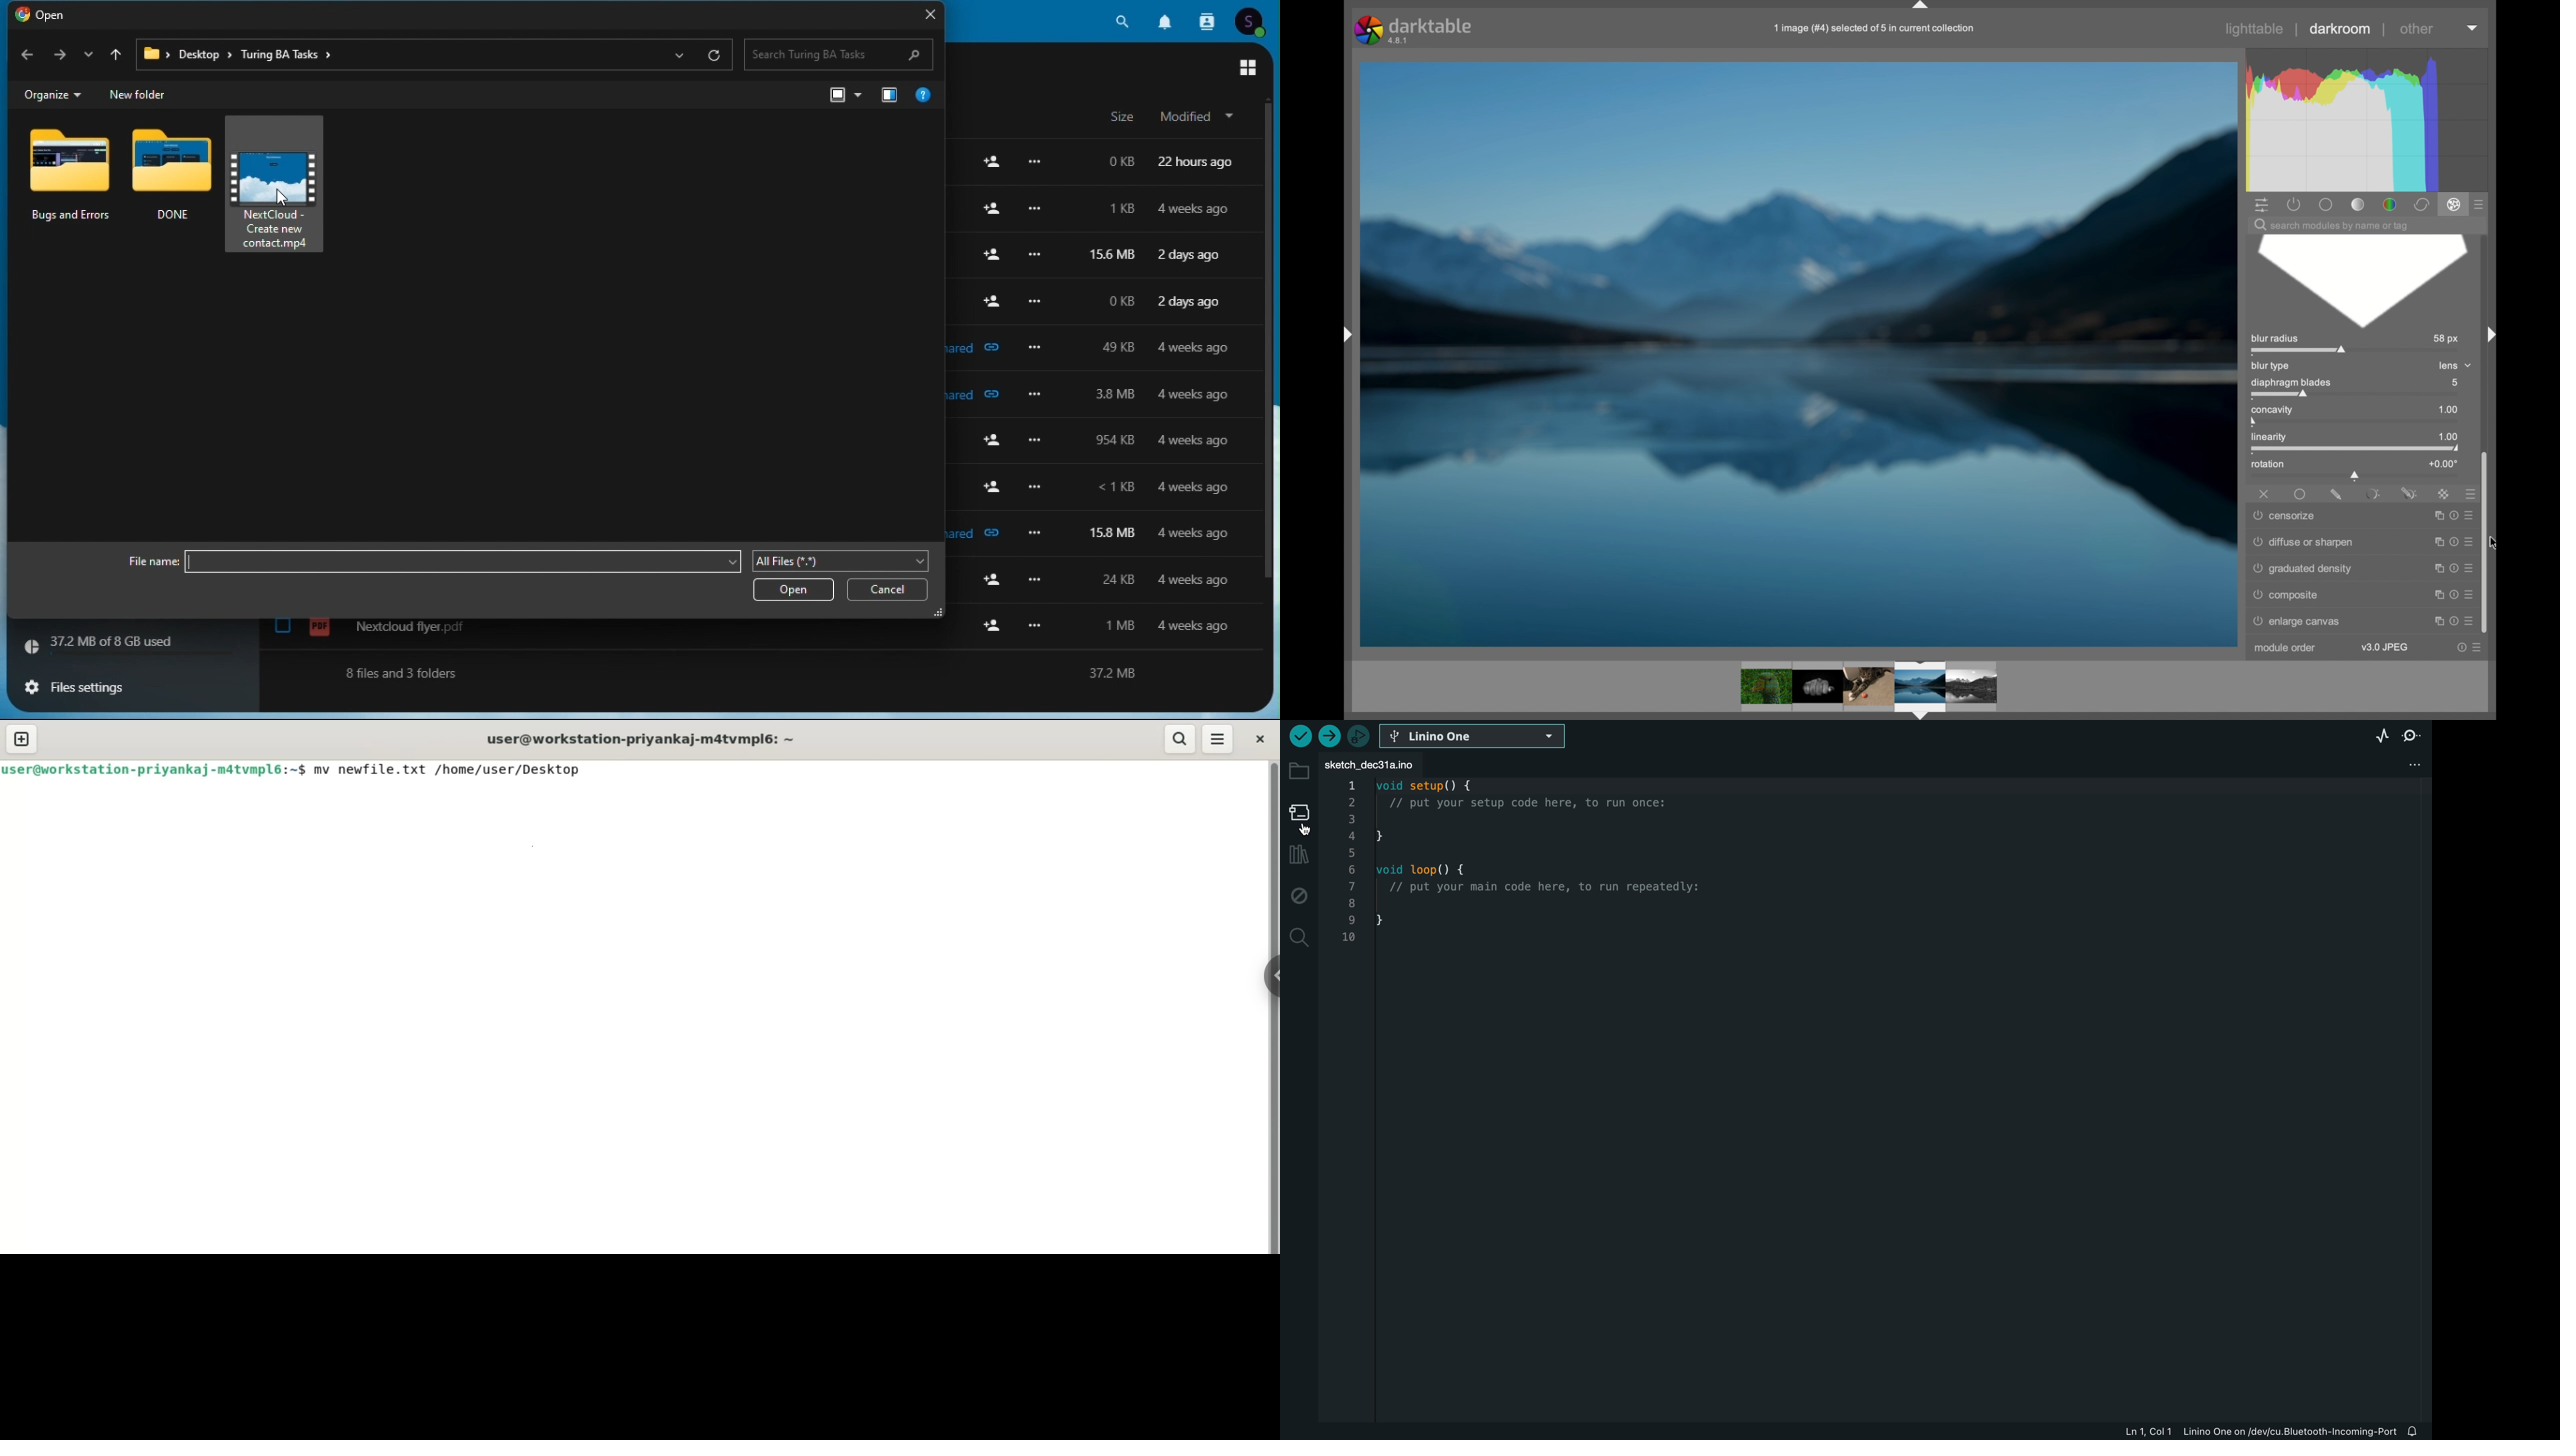 The image size is (2576, 1456). I want to click on Help, so click(2451, 565).